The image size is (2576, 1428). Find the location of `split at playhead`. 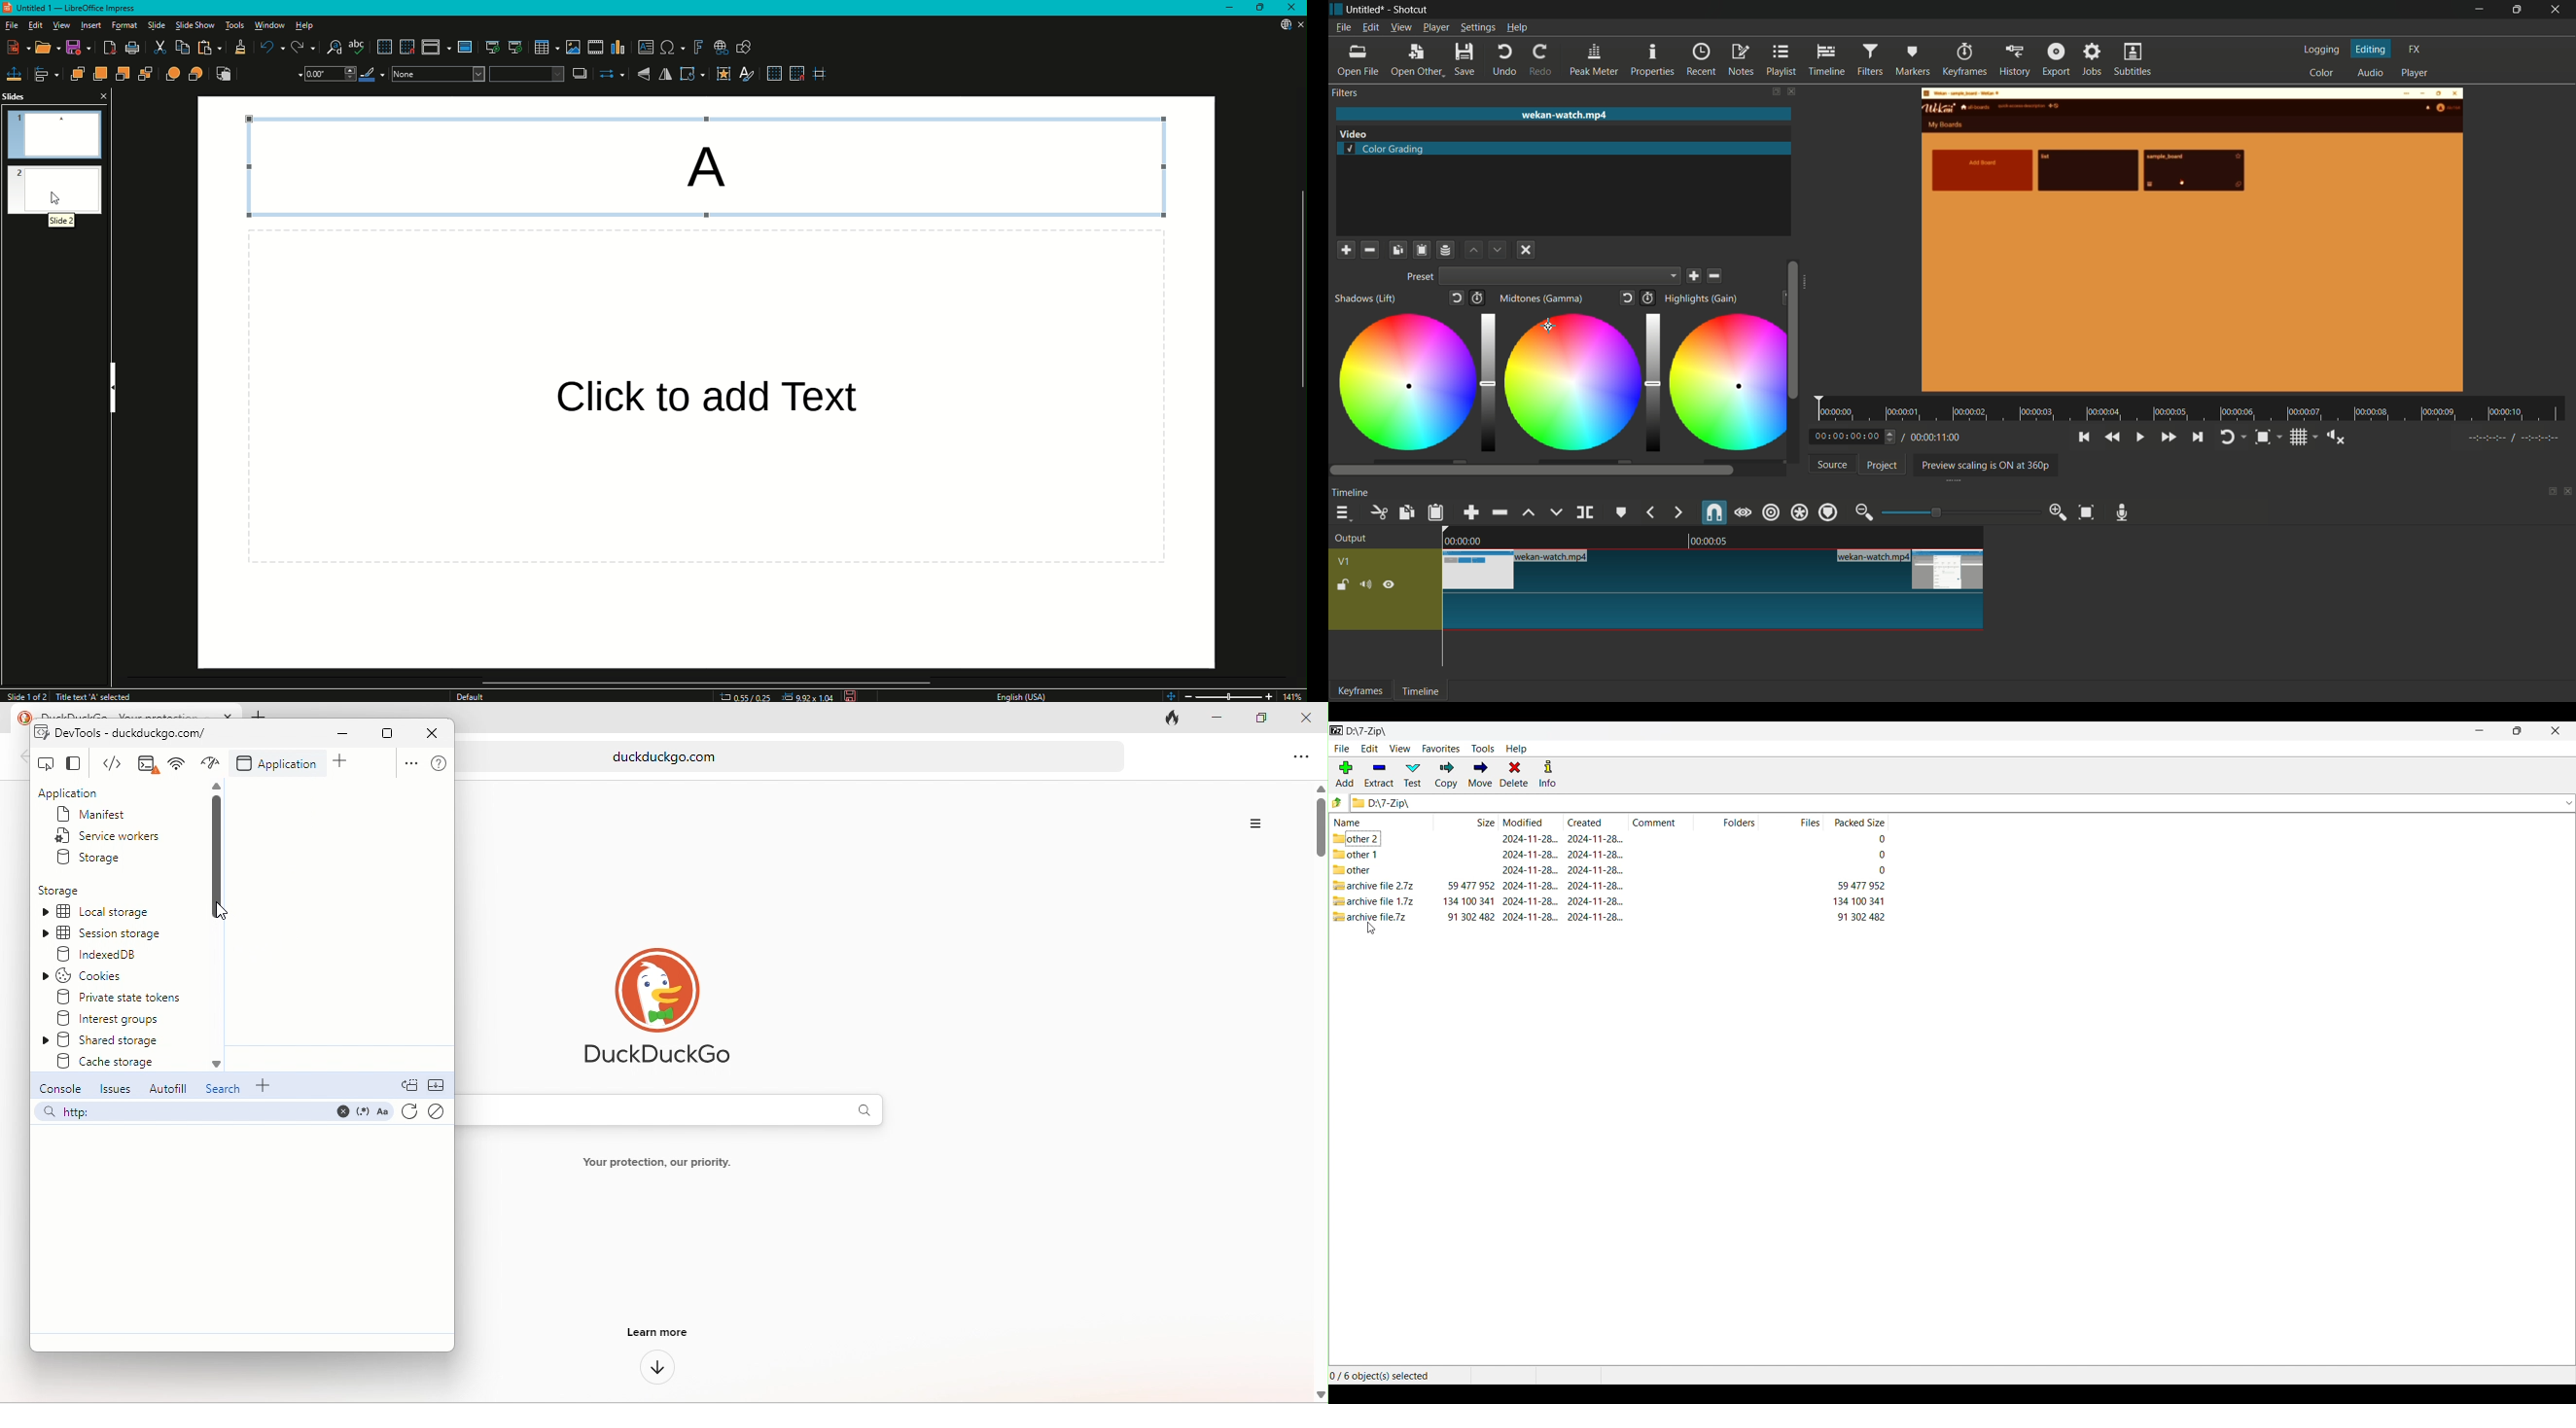

split at playhead is located at coordinates (1585, 512).